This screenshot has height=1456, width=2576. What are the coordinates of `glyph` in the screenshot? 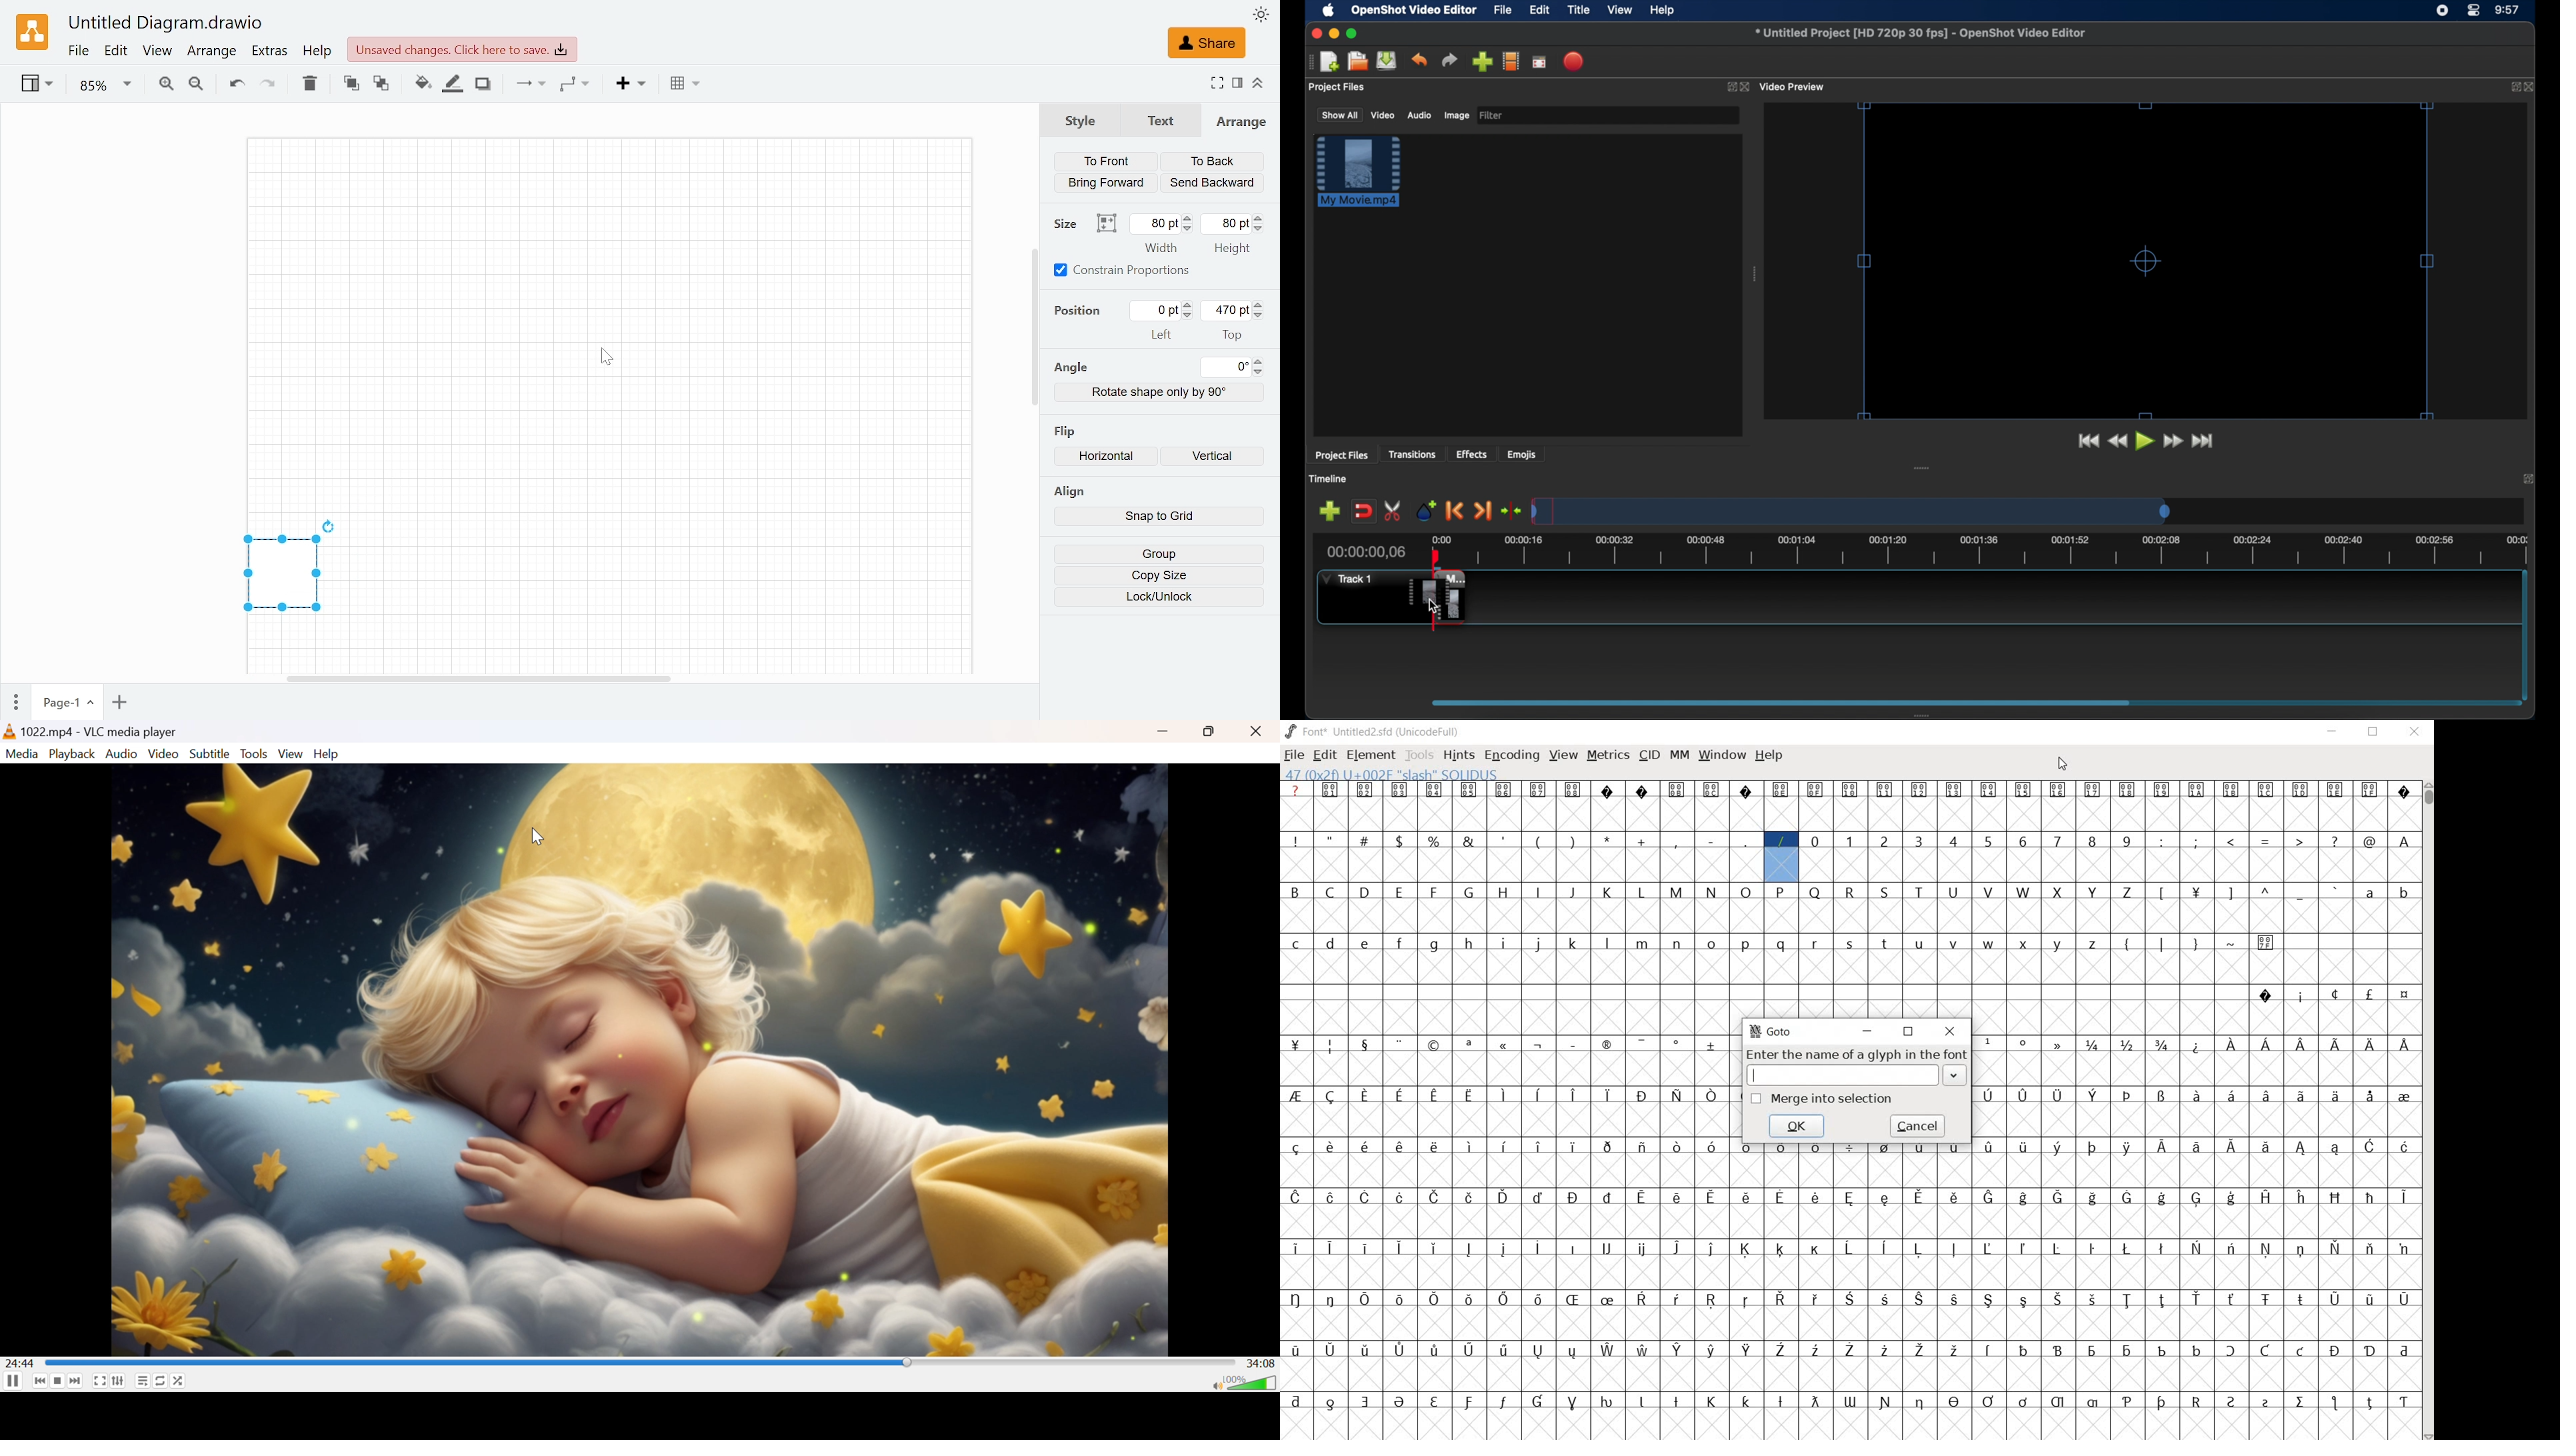 It's located at (2233, 943).